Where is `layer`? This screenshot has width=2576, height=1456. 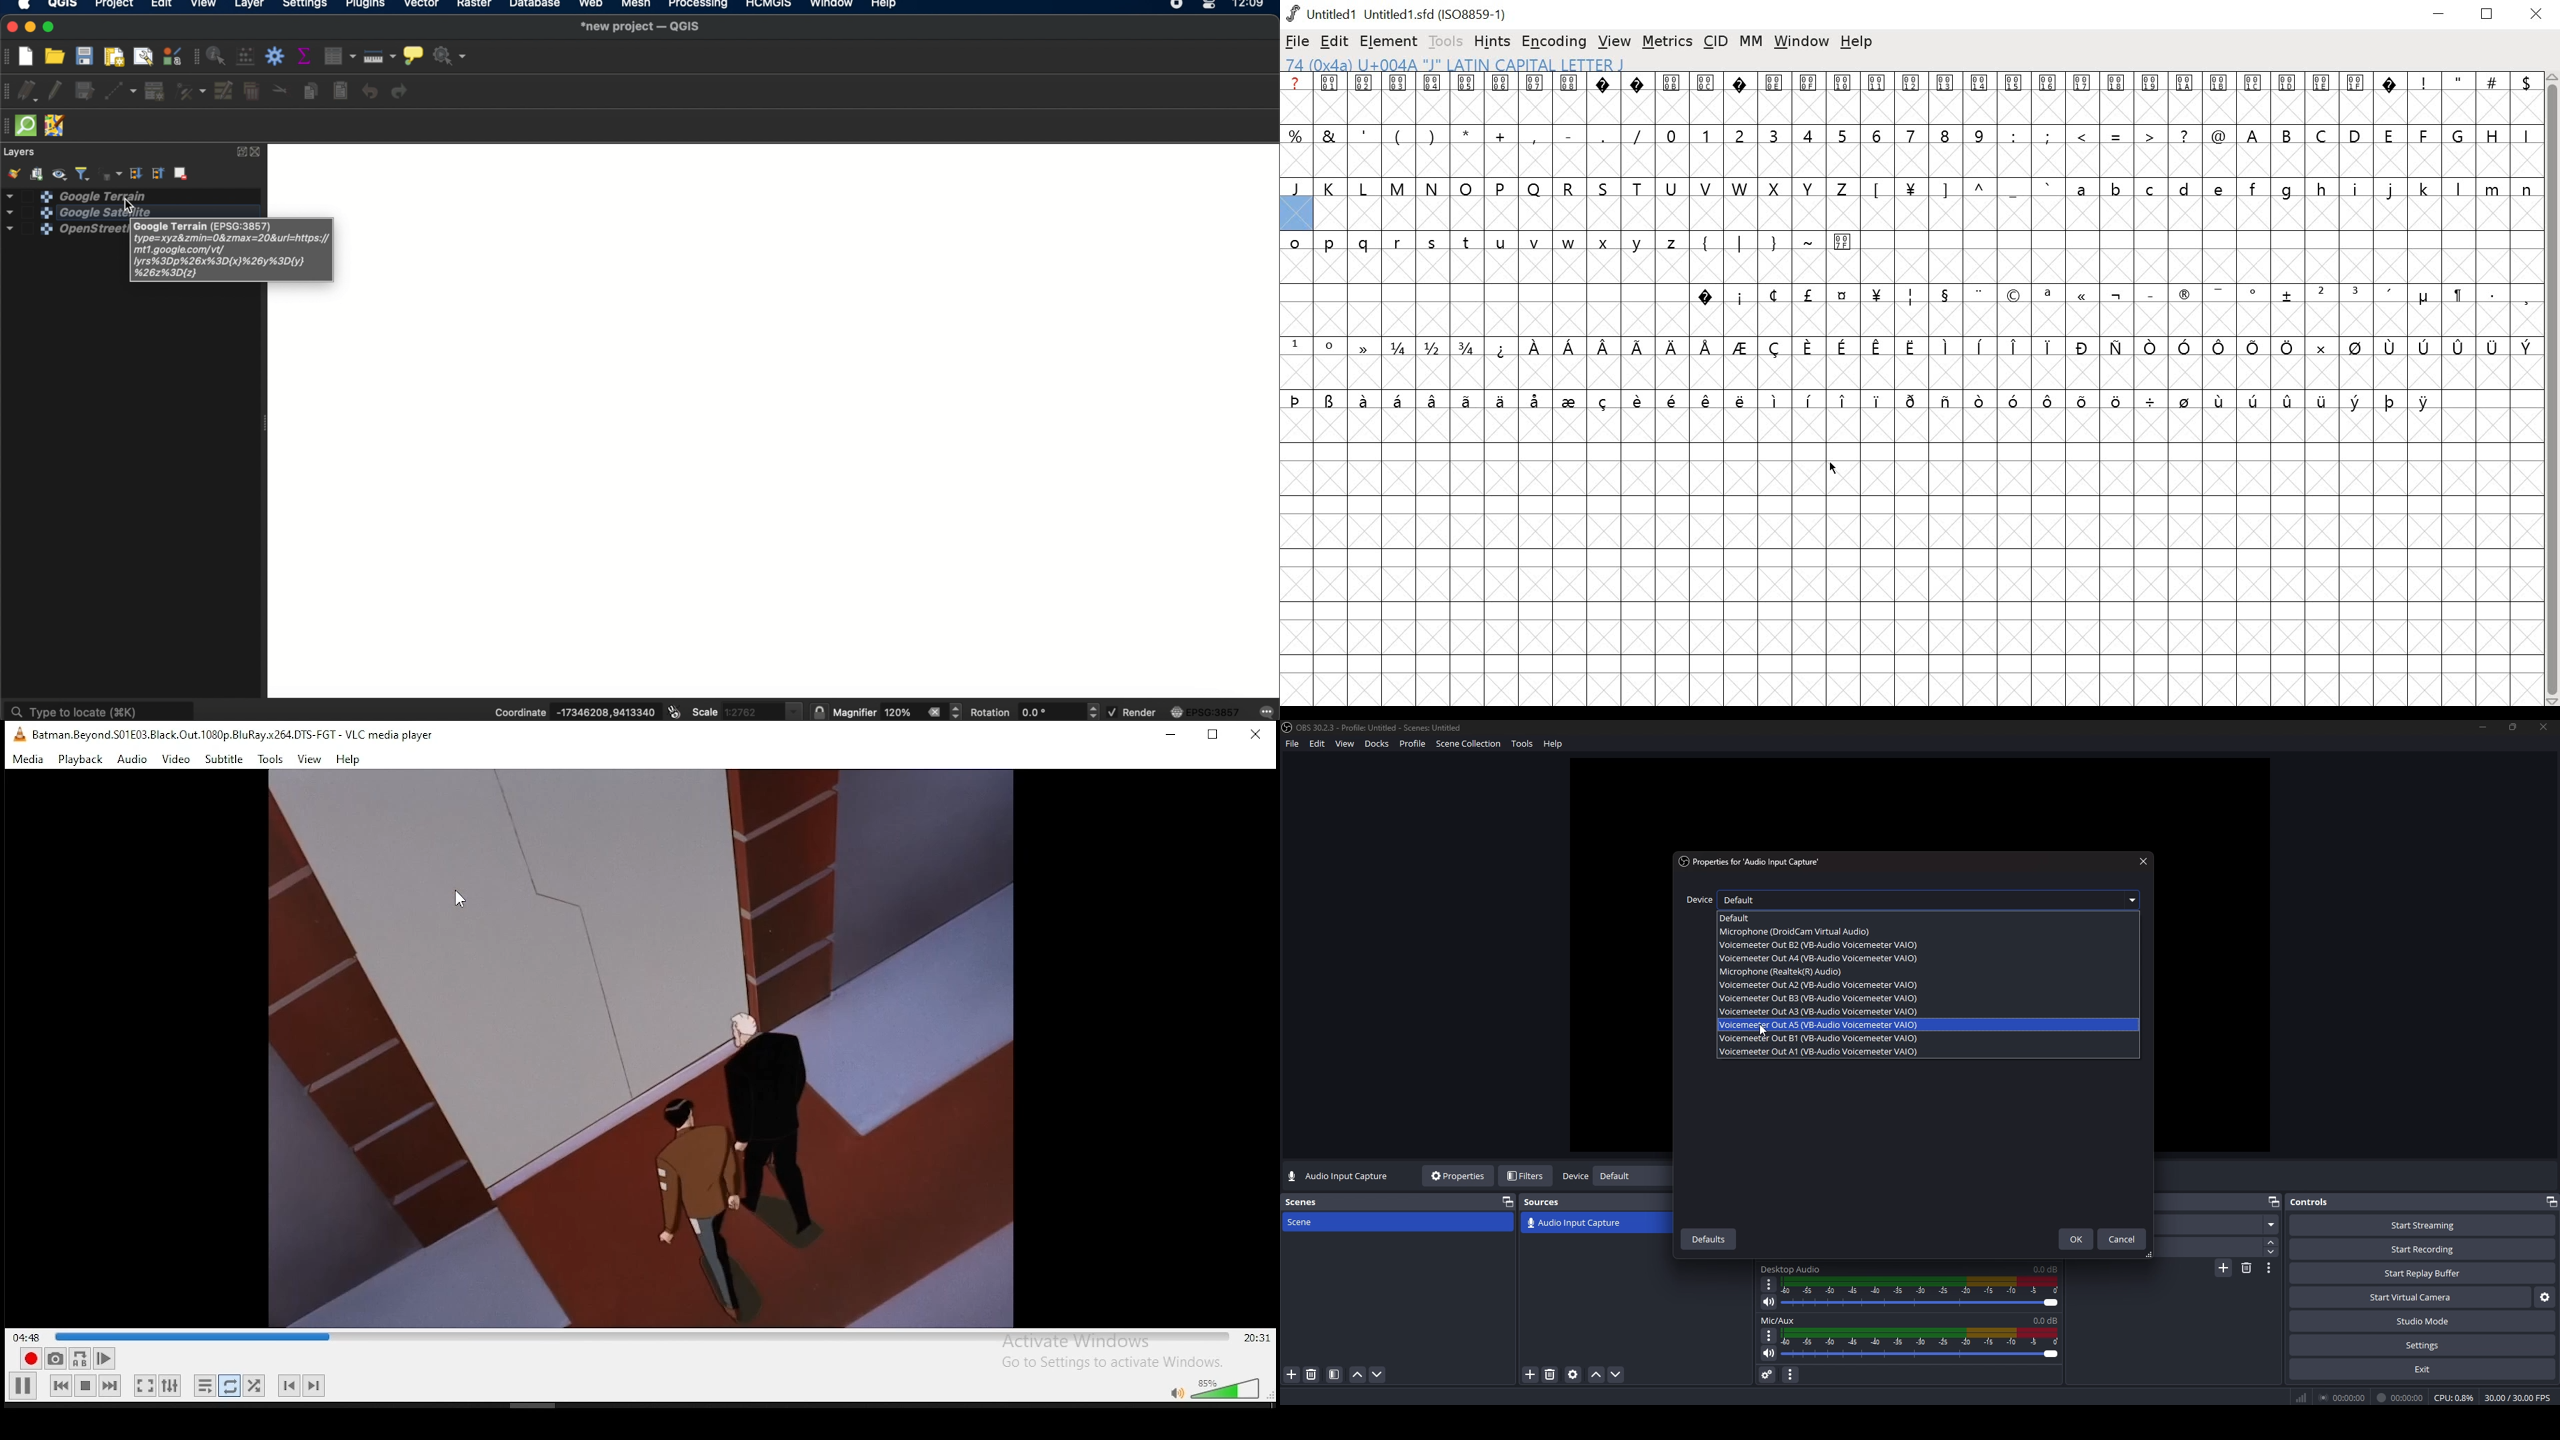 layer is located at coordinates (249, 5).